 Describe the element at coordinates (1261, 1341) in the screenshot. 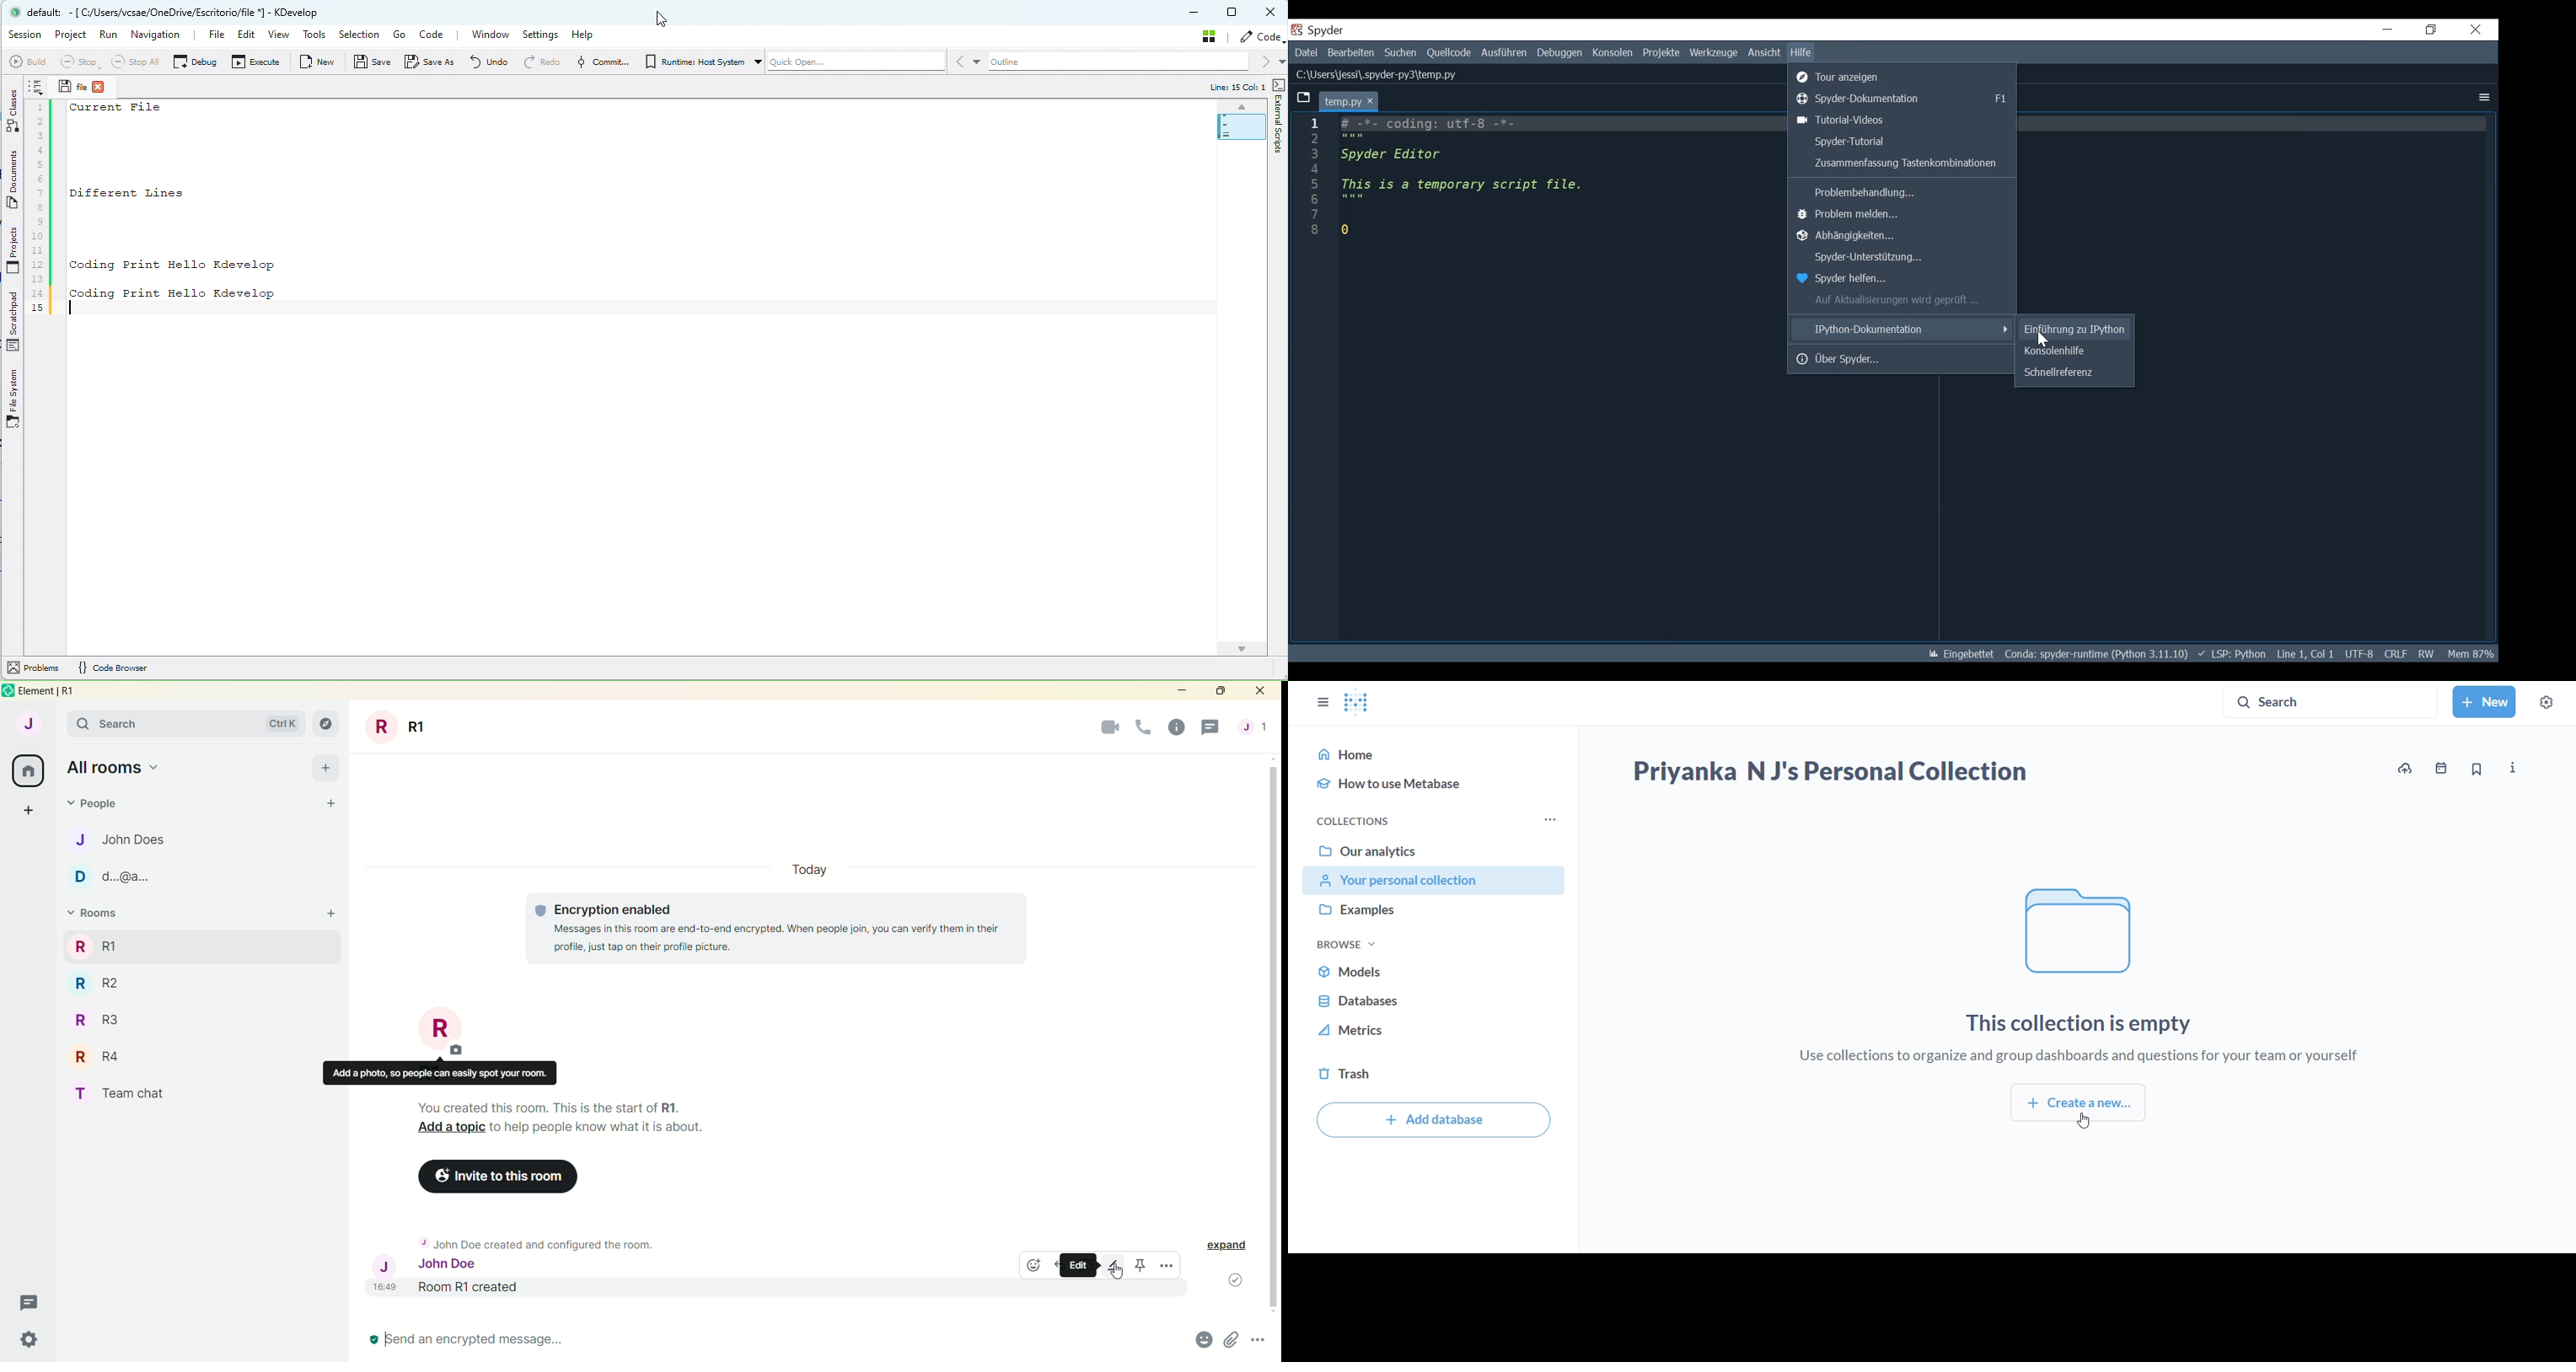

I see `options` at that location.